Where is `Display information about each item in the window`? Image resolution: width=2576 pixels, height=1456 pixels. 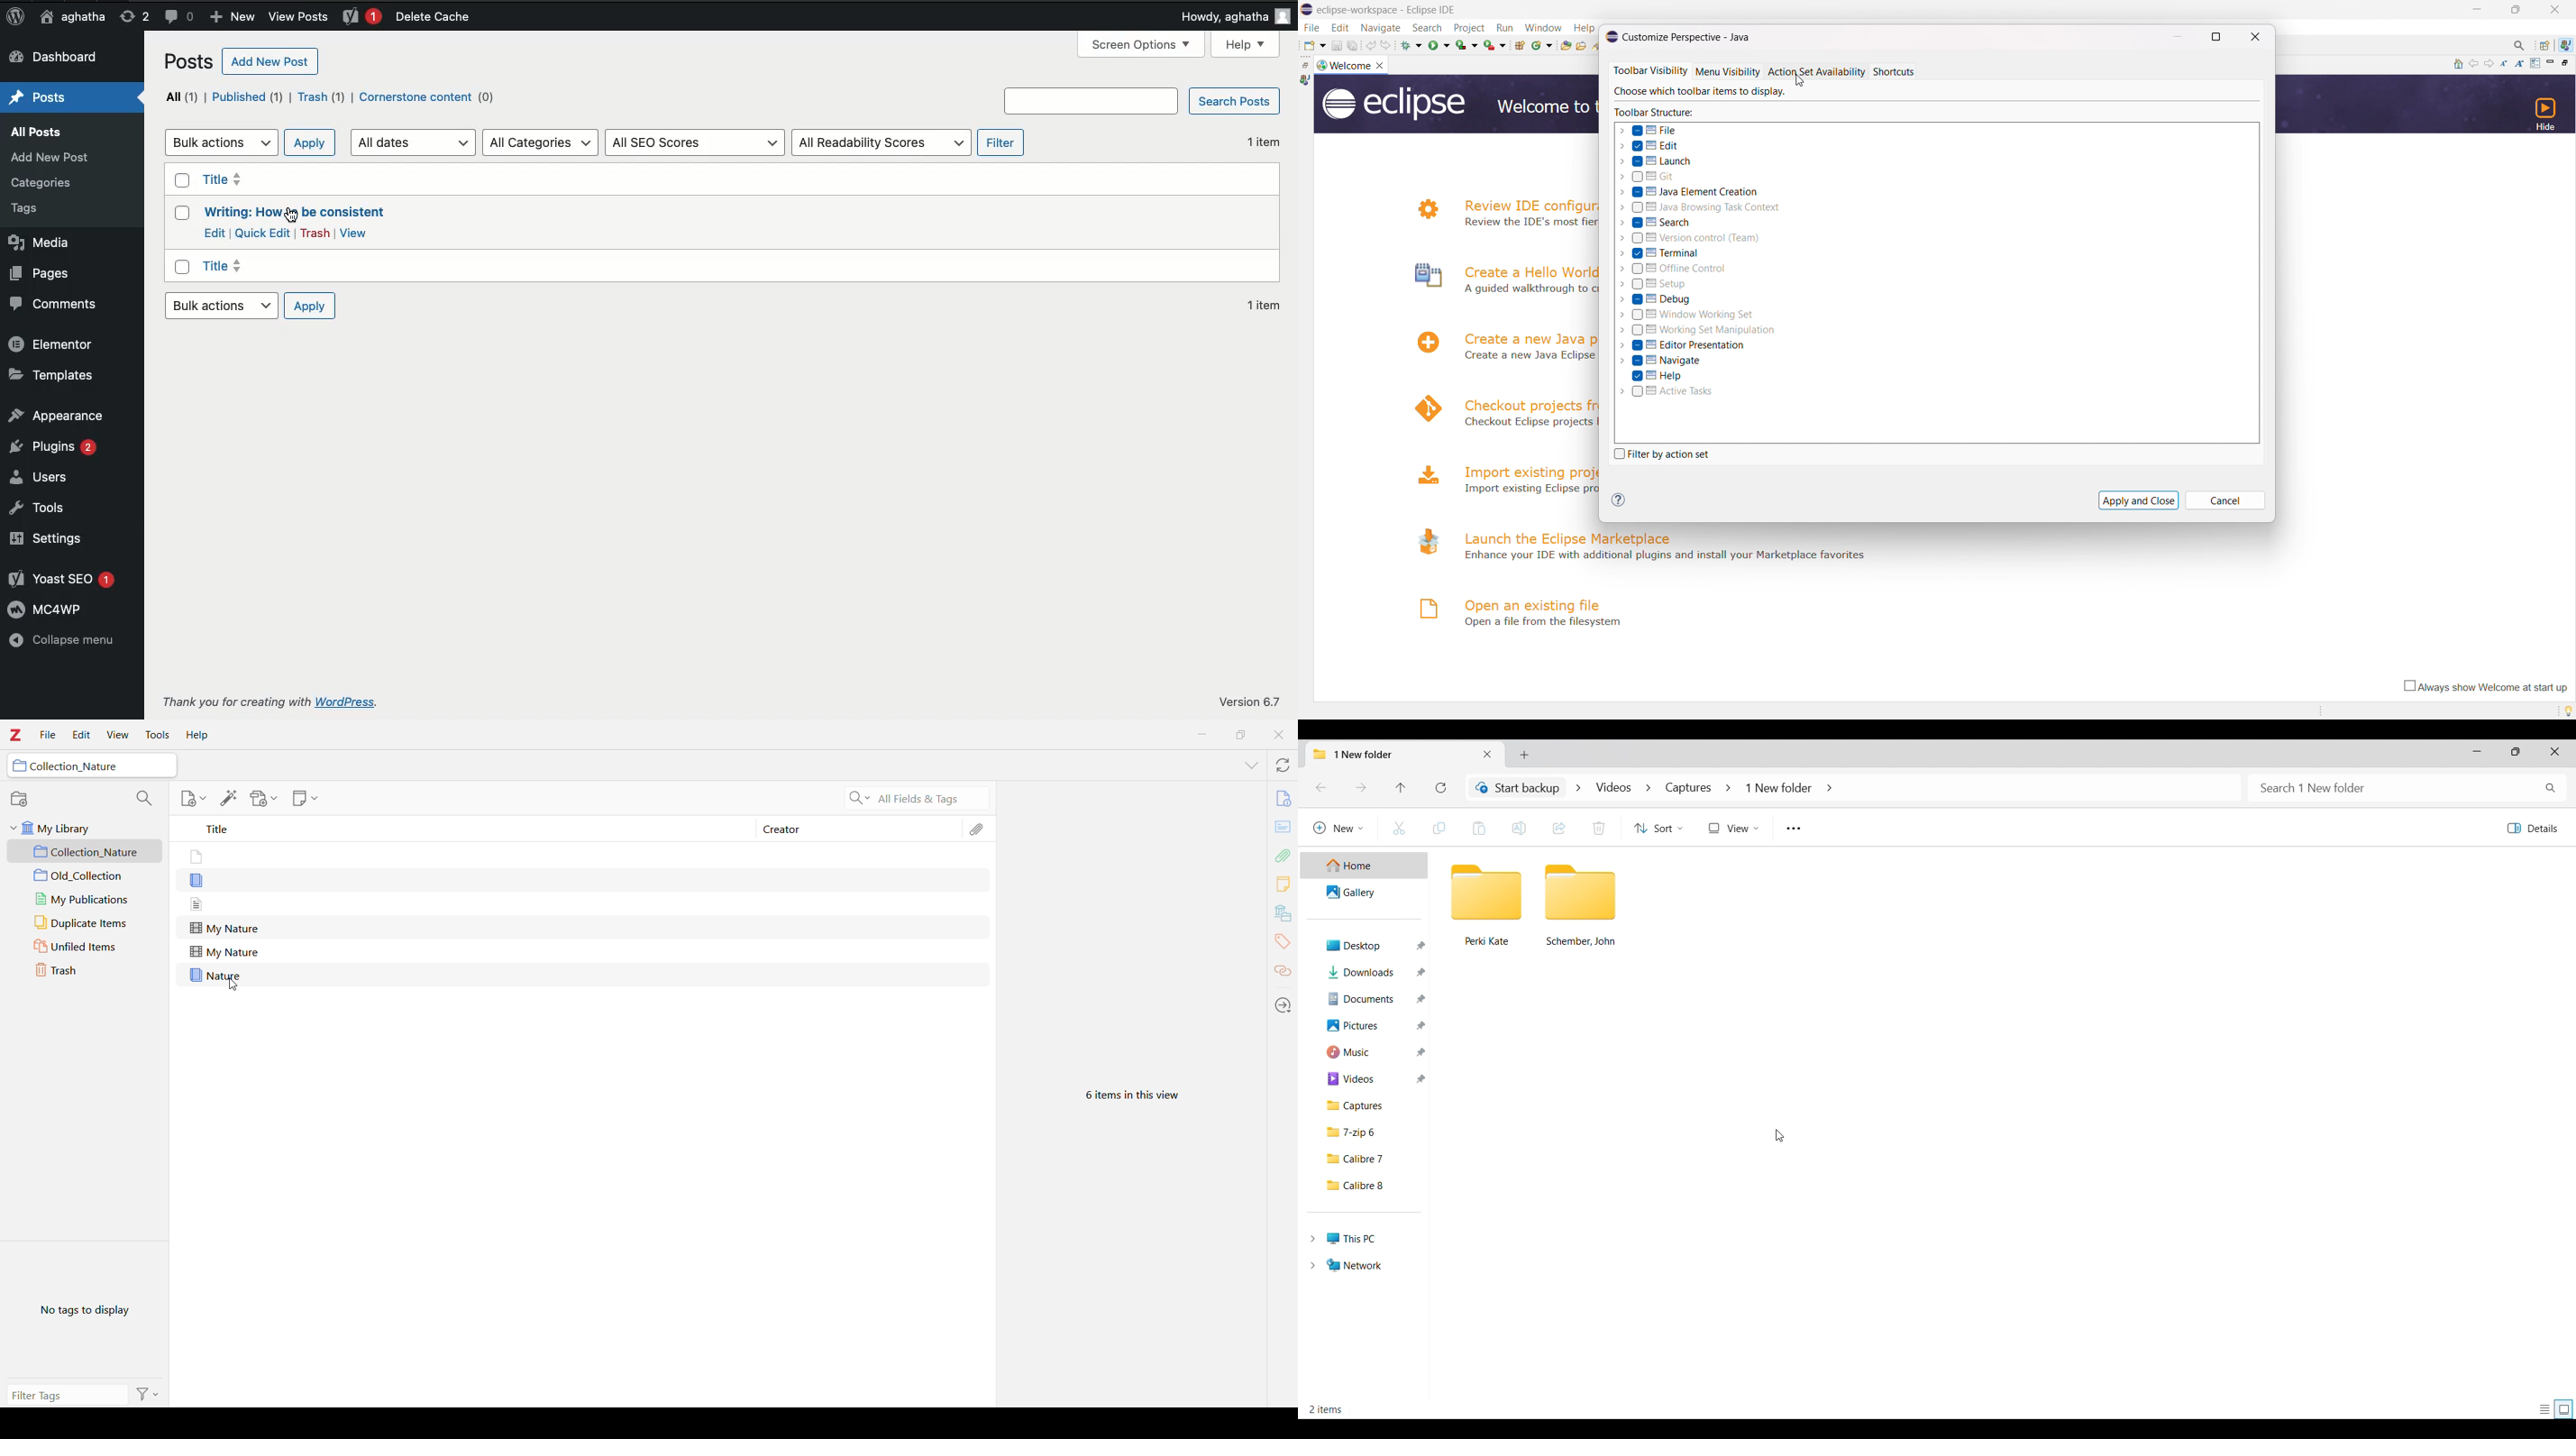
Display information about each item in the window is located at coordinates (2546, 1410).